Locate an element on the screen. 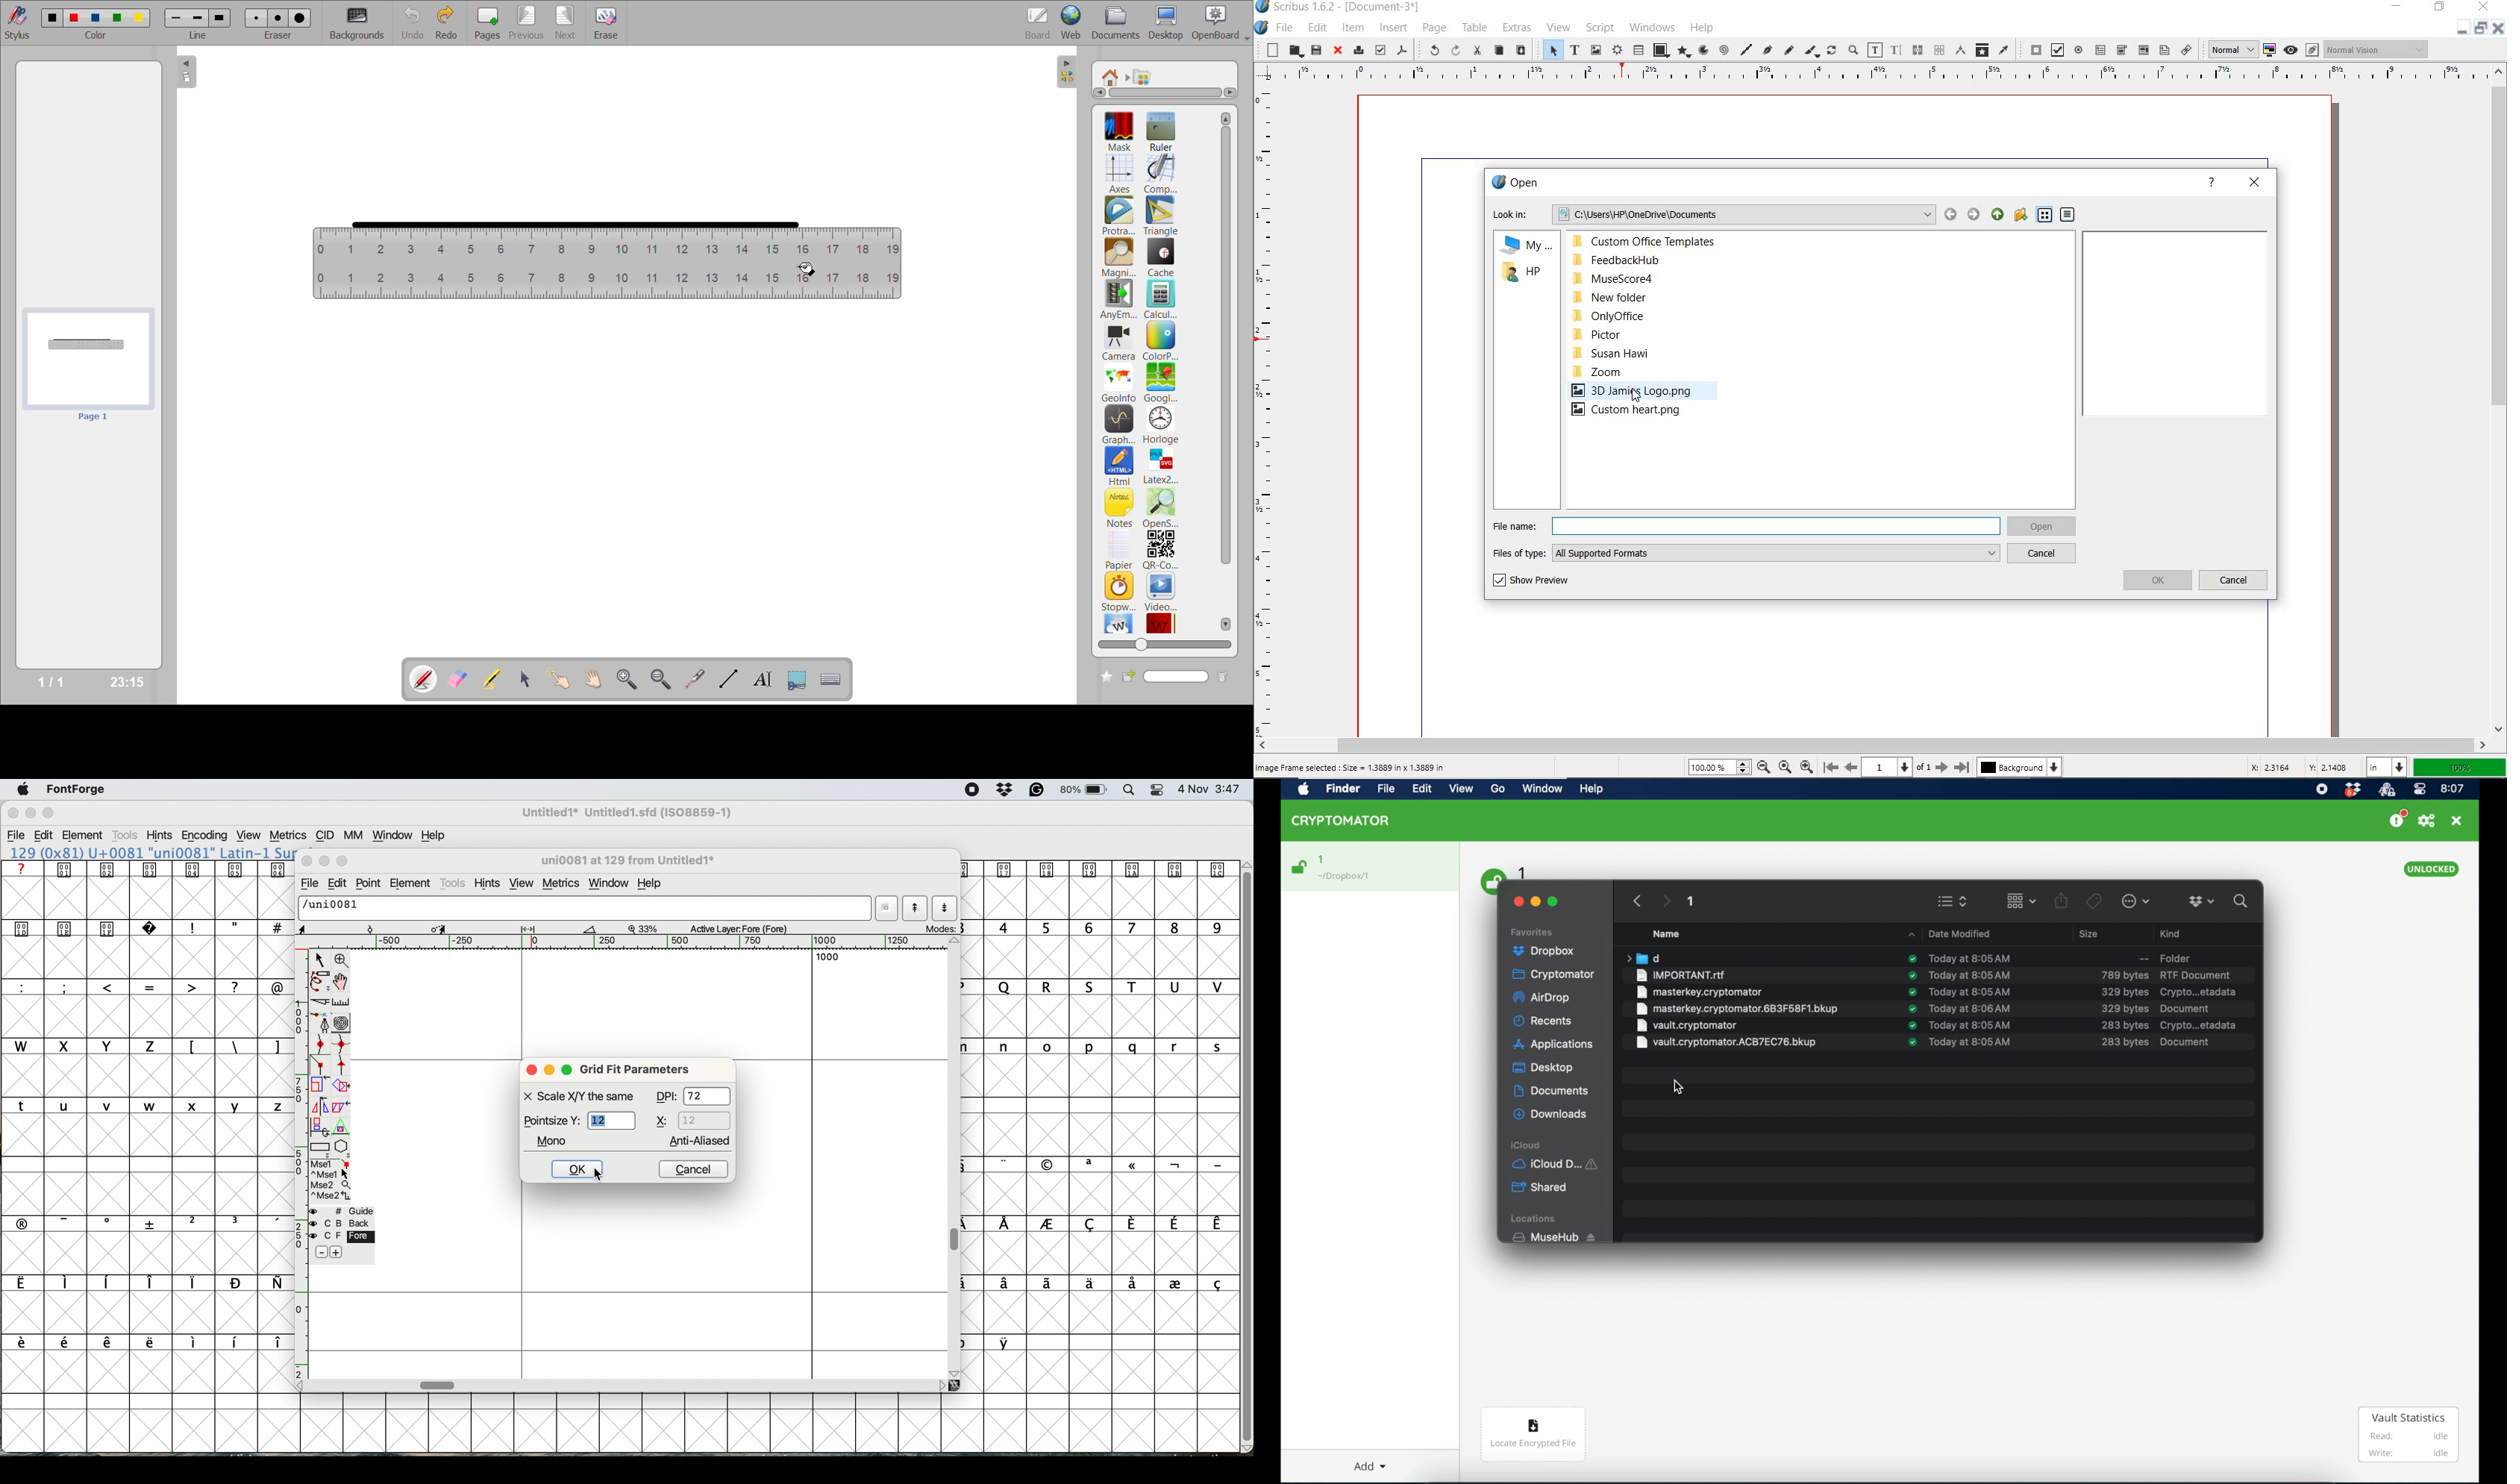  close is located at coordinates (1339, 50).